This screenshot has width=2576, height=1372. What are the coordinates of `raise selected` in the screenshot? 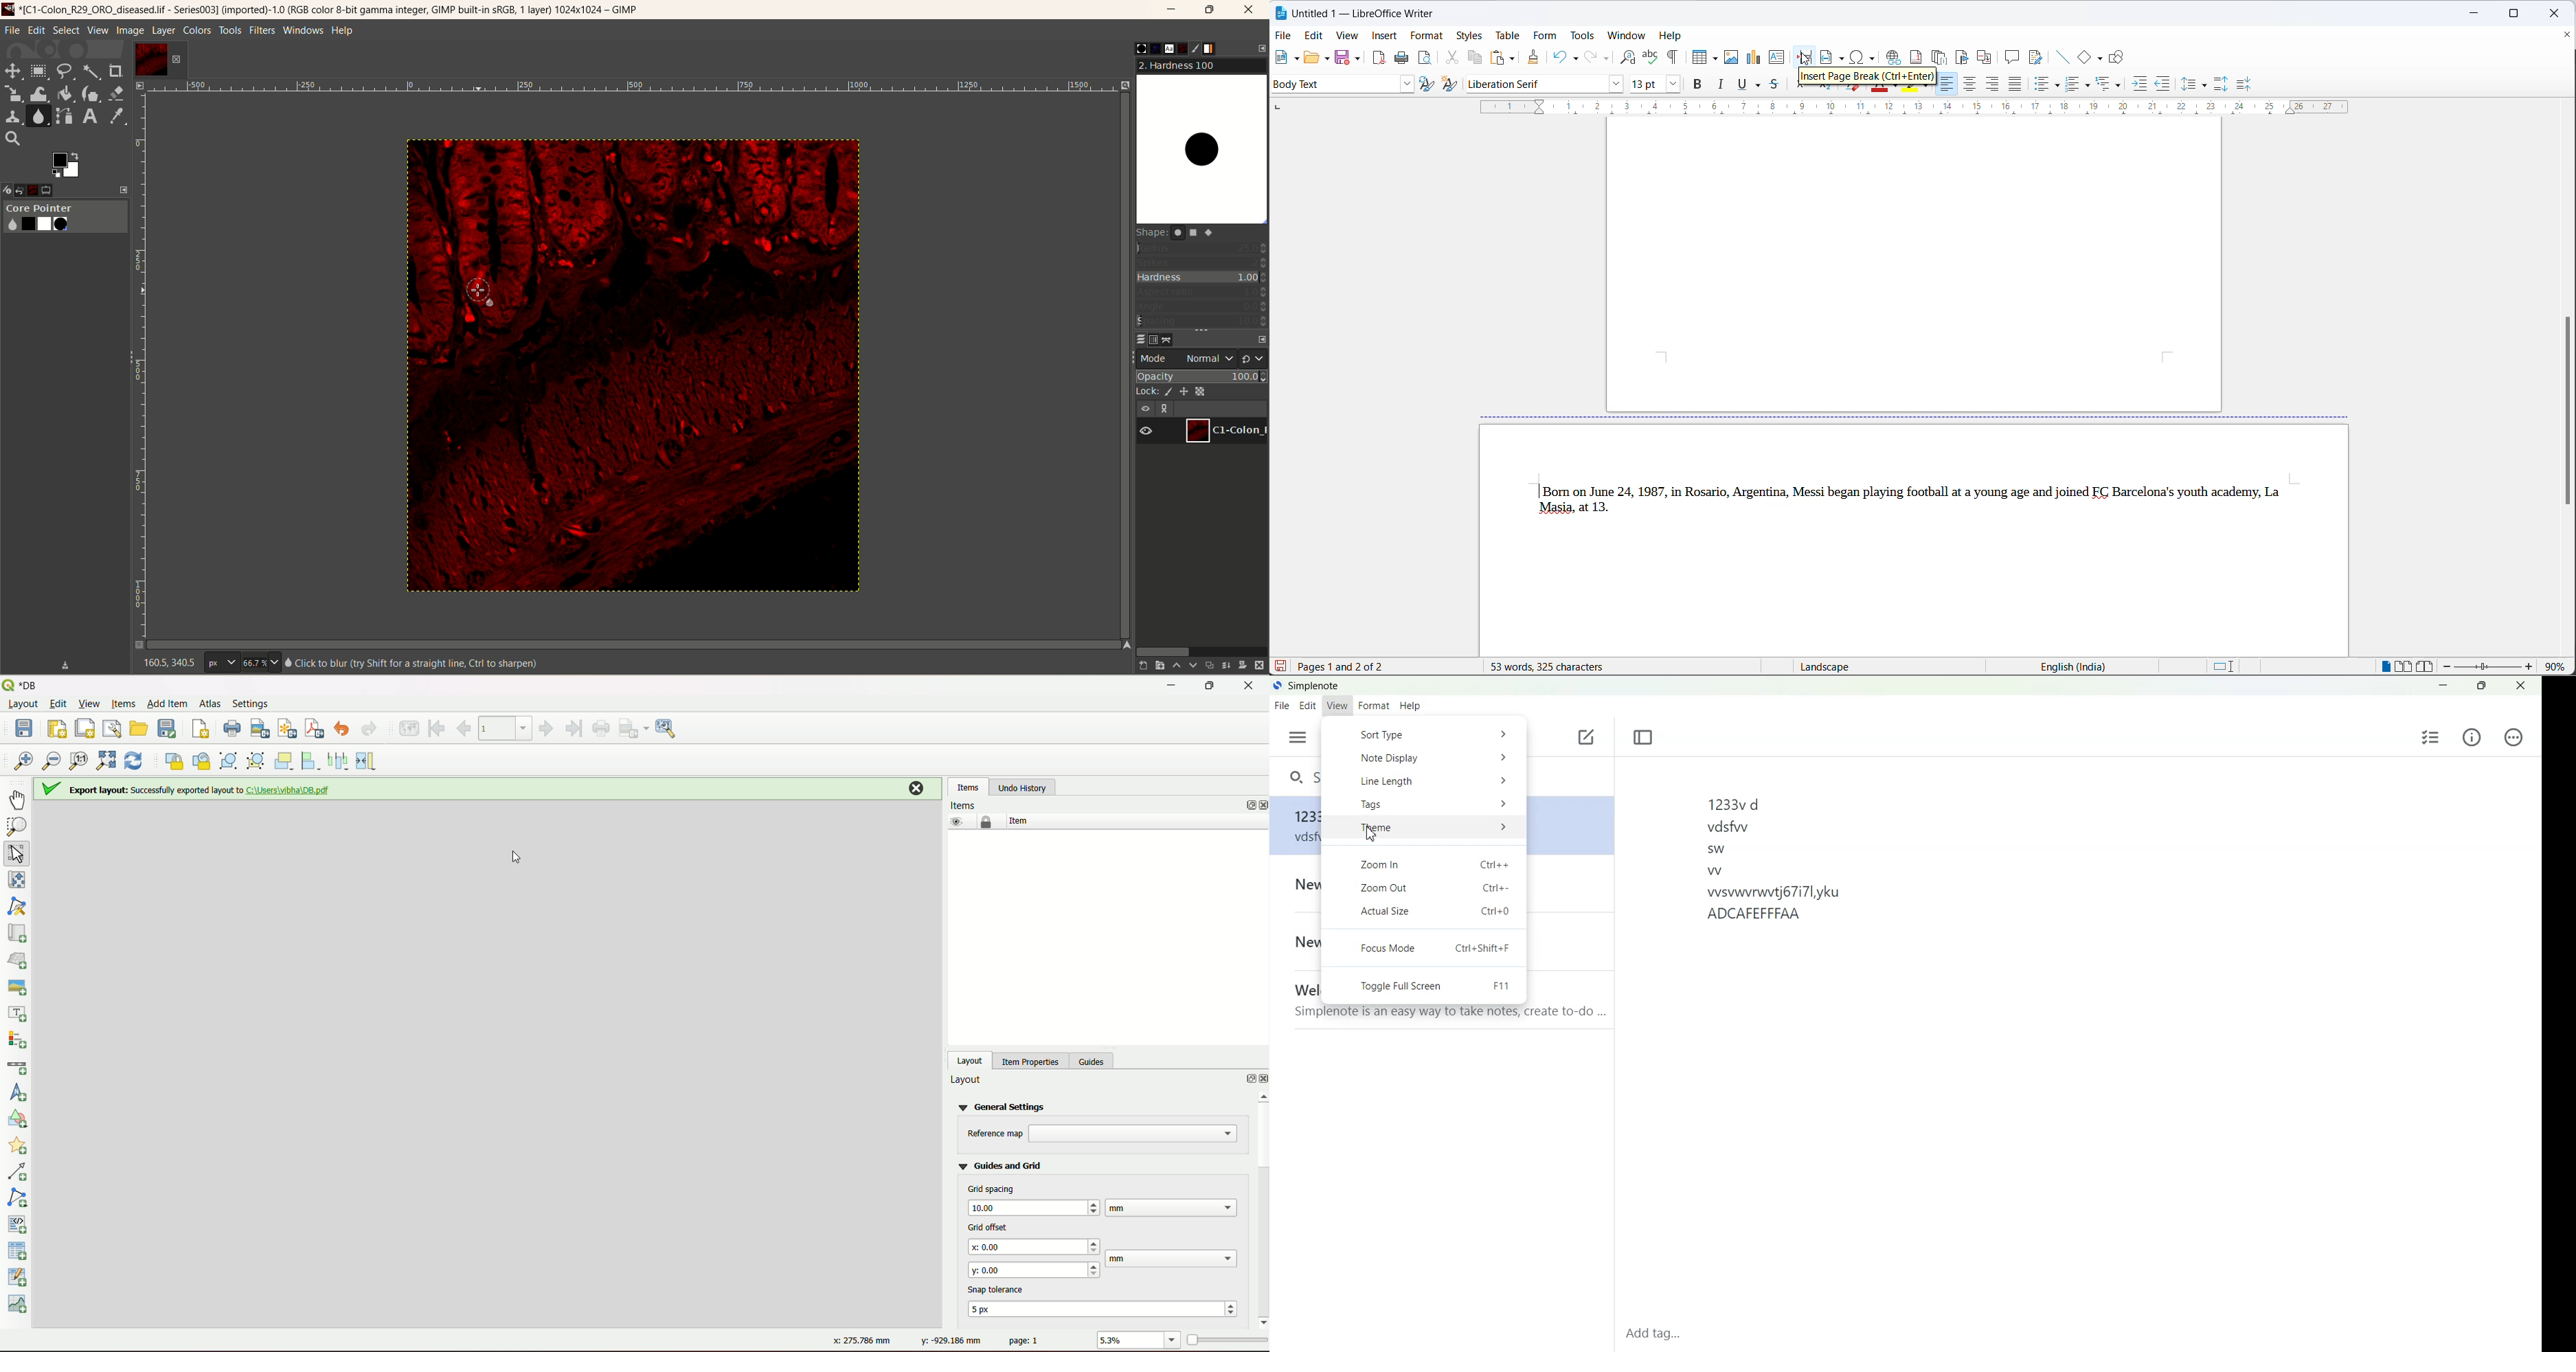 It's located at (286, 761).